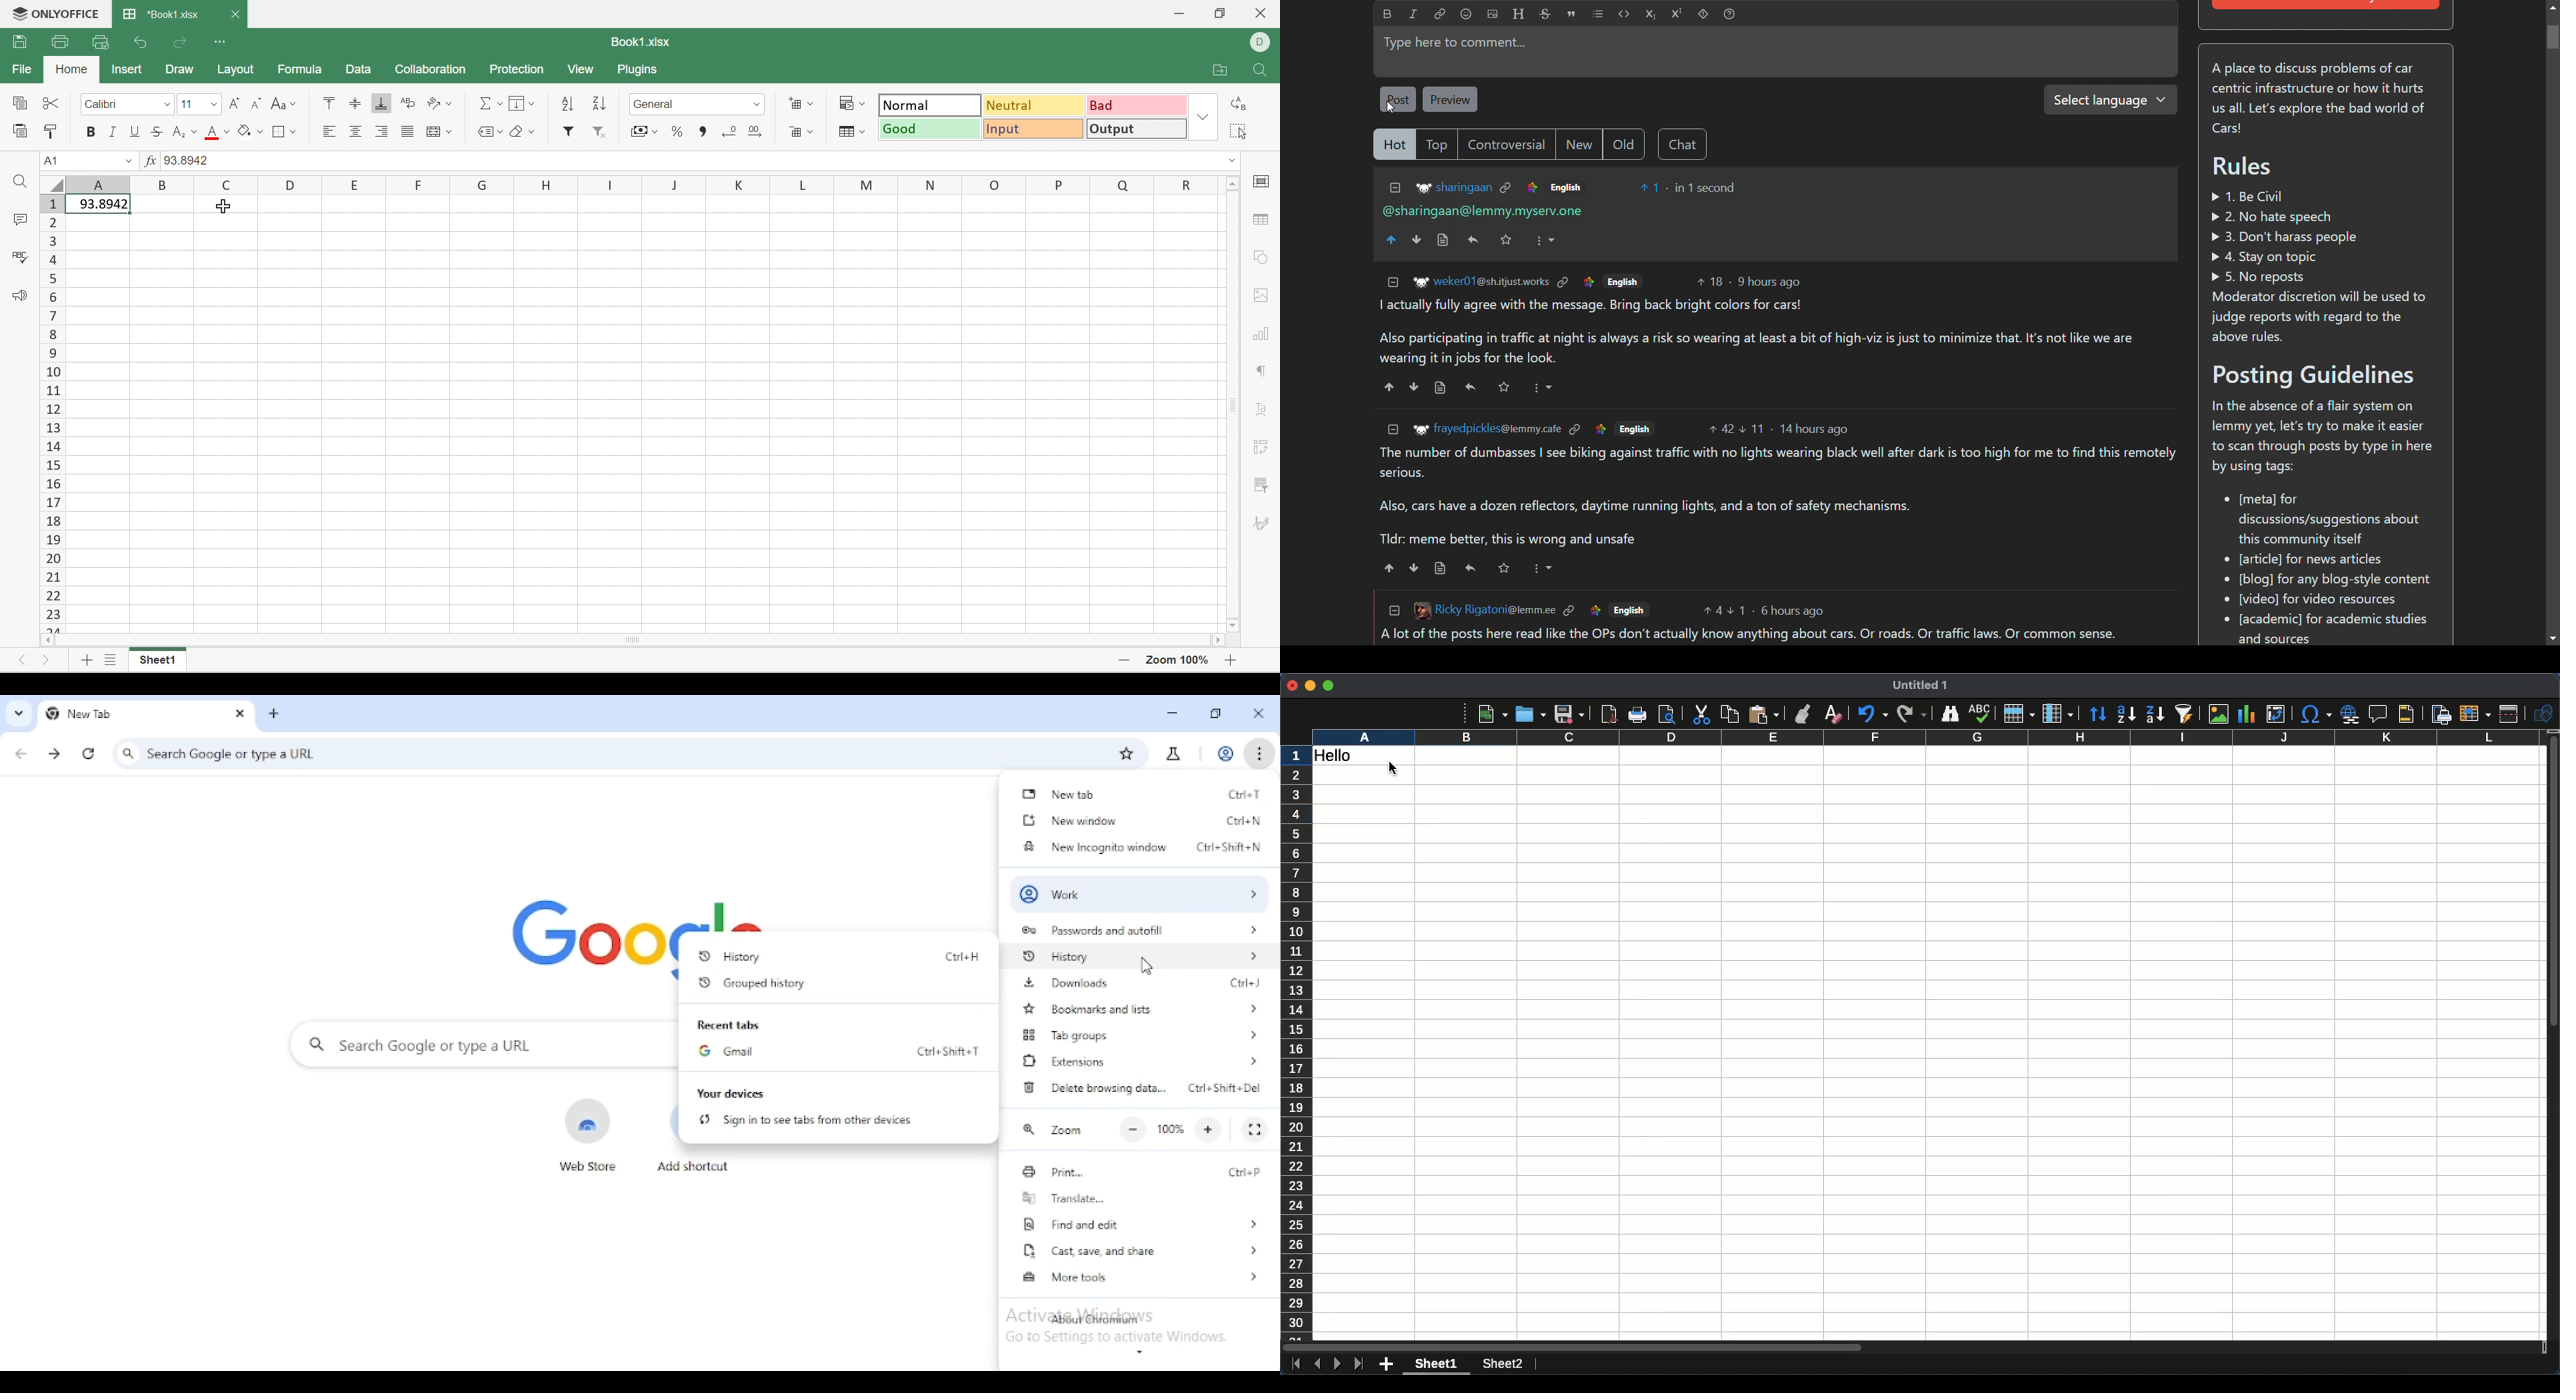 The height and width of the screenshot is (1400, 2576). Describe the element at coordinates (568, 102) in the screenshot. I see `Ascending order` at that location.